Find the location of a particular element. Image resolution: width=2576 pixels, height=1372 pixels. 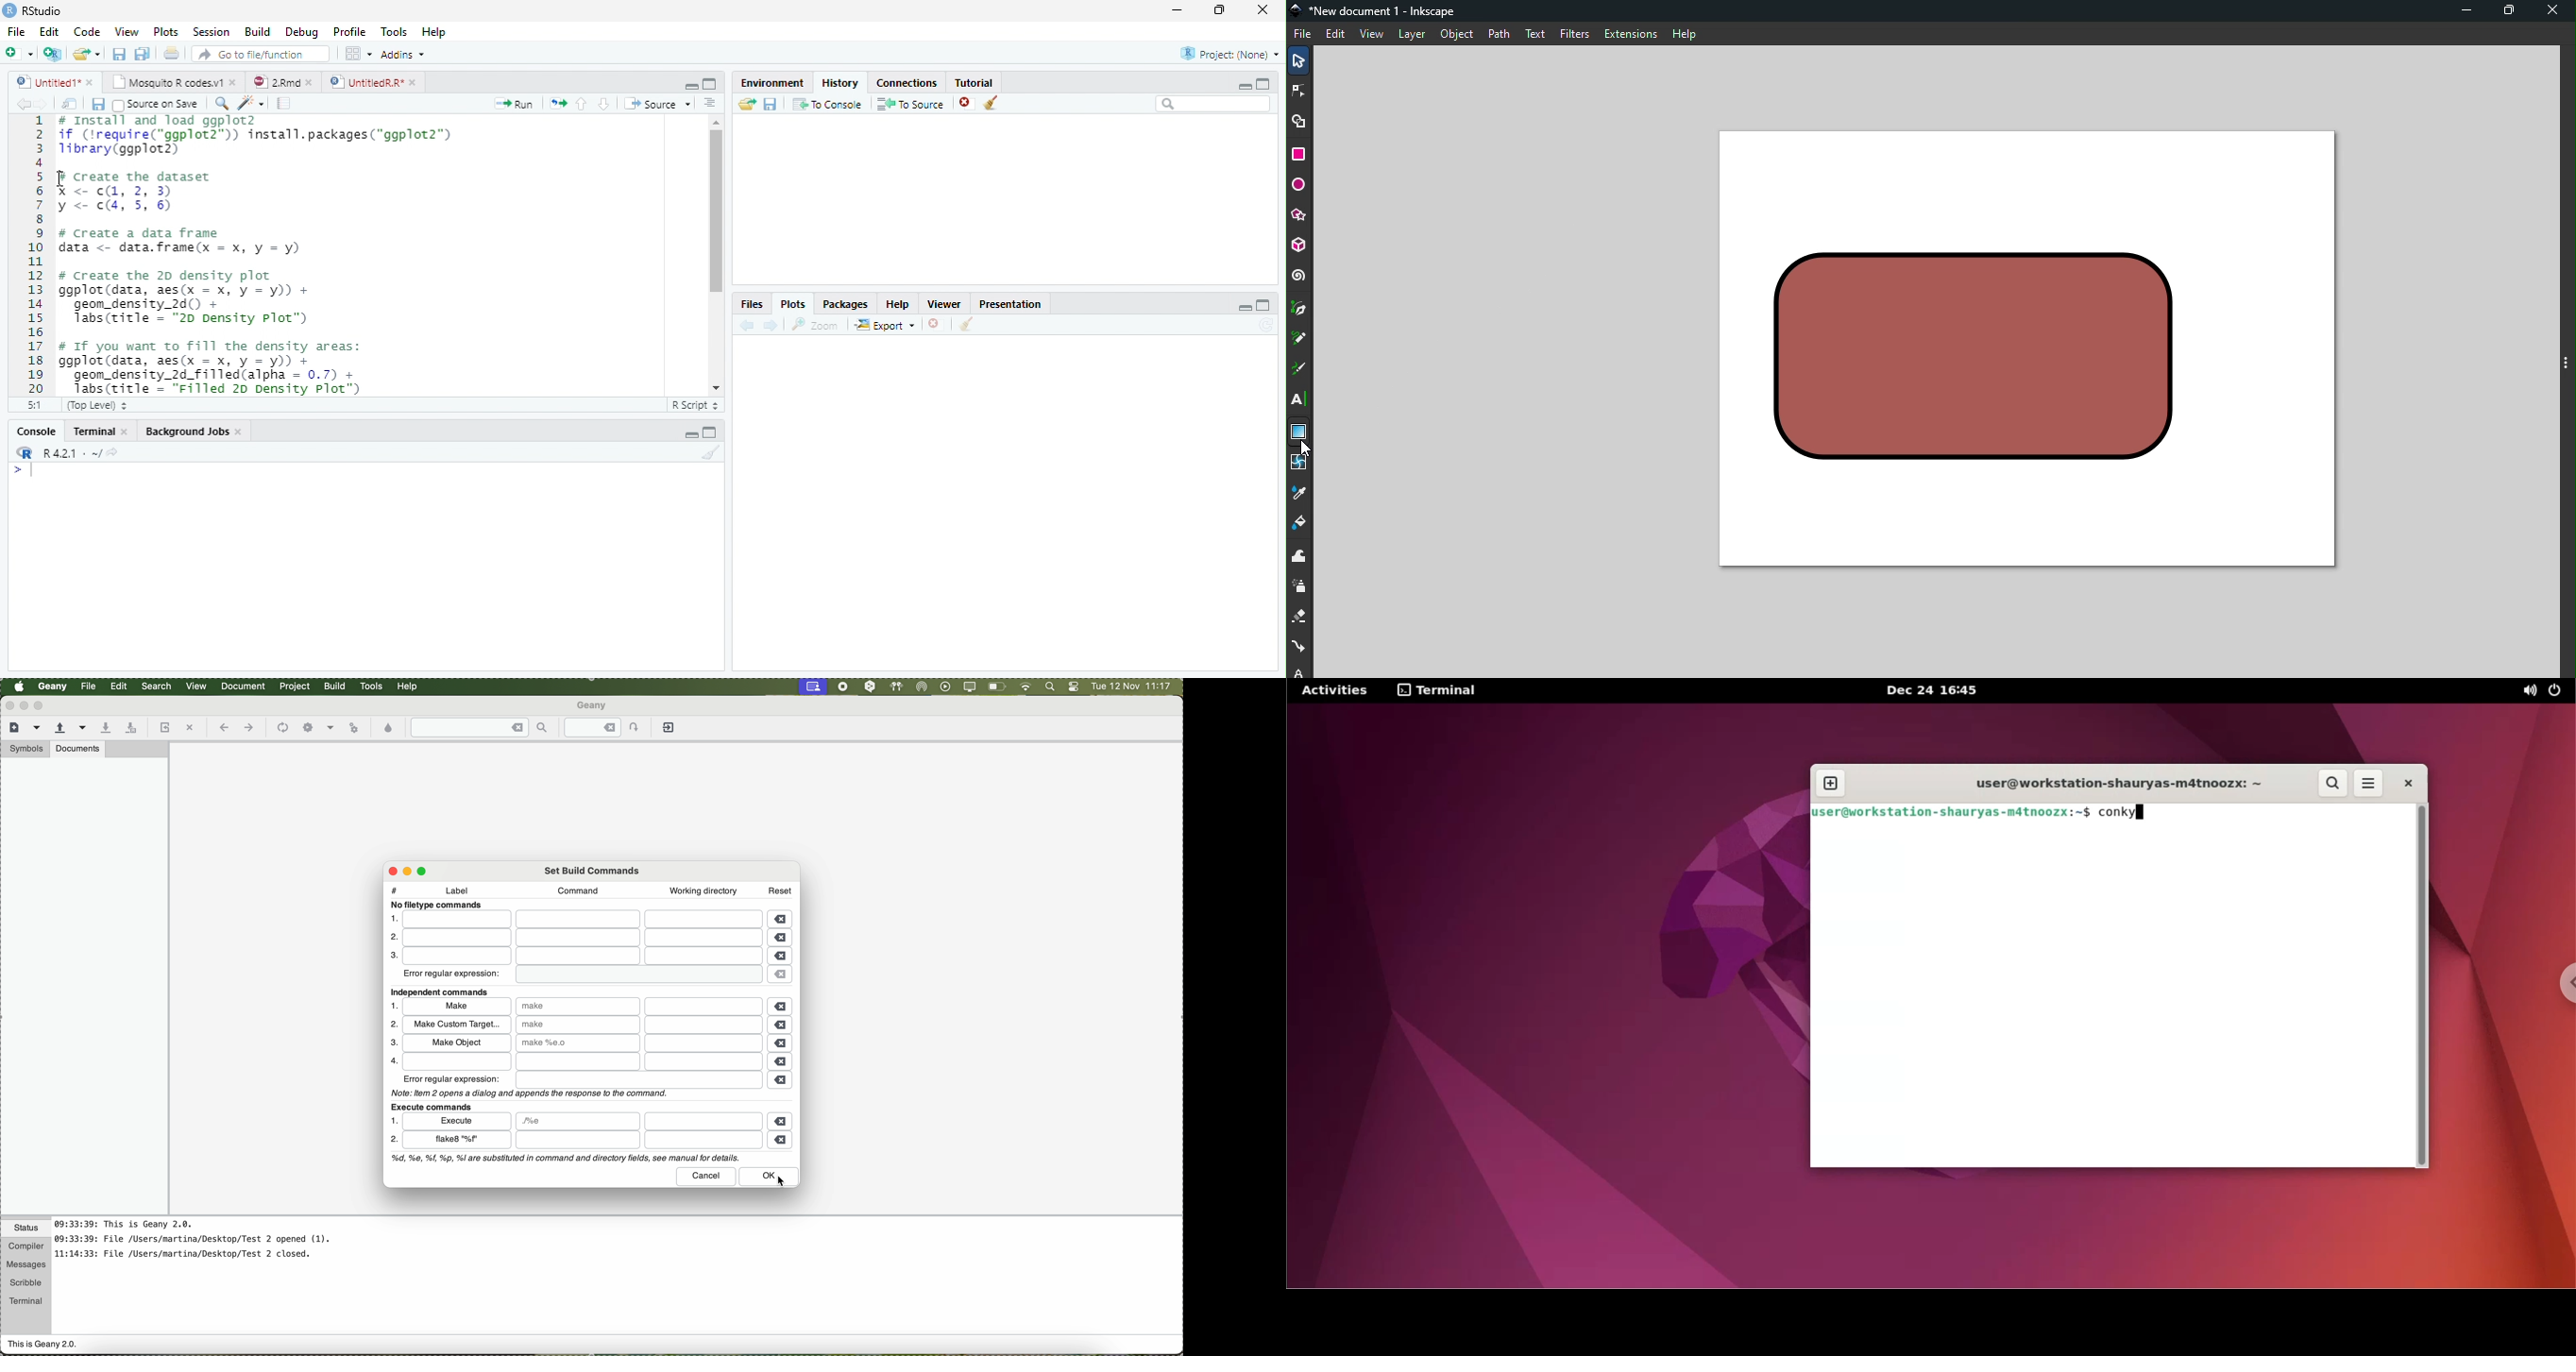

click on OK button is located at coordinates (772, 1177).